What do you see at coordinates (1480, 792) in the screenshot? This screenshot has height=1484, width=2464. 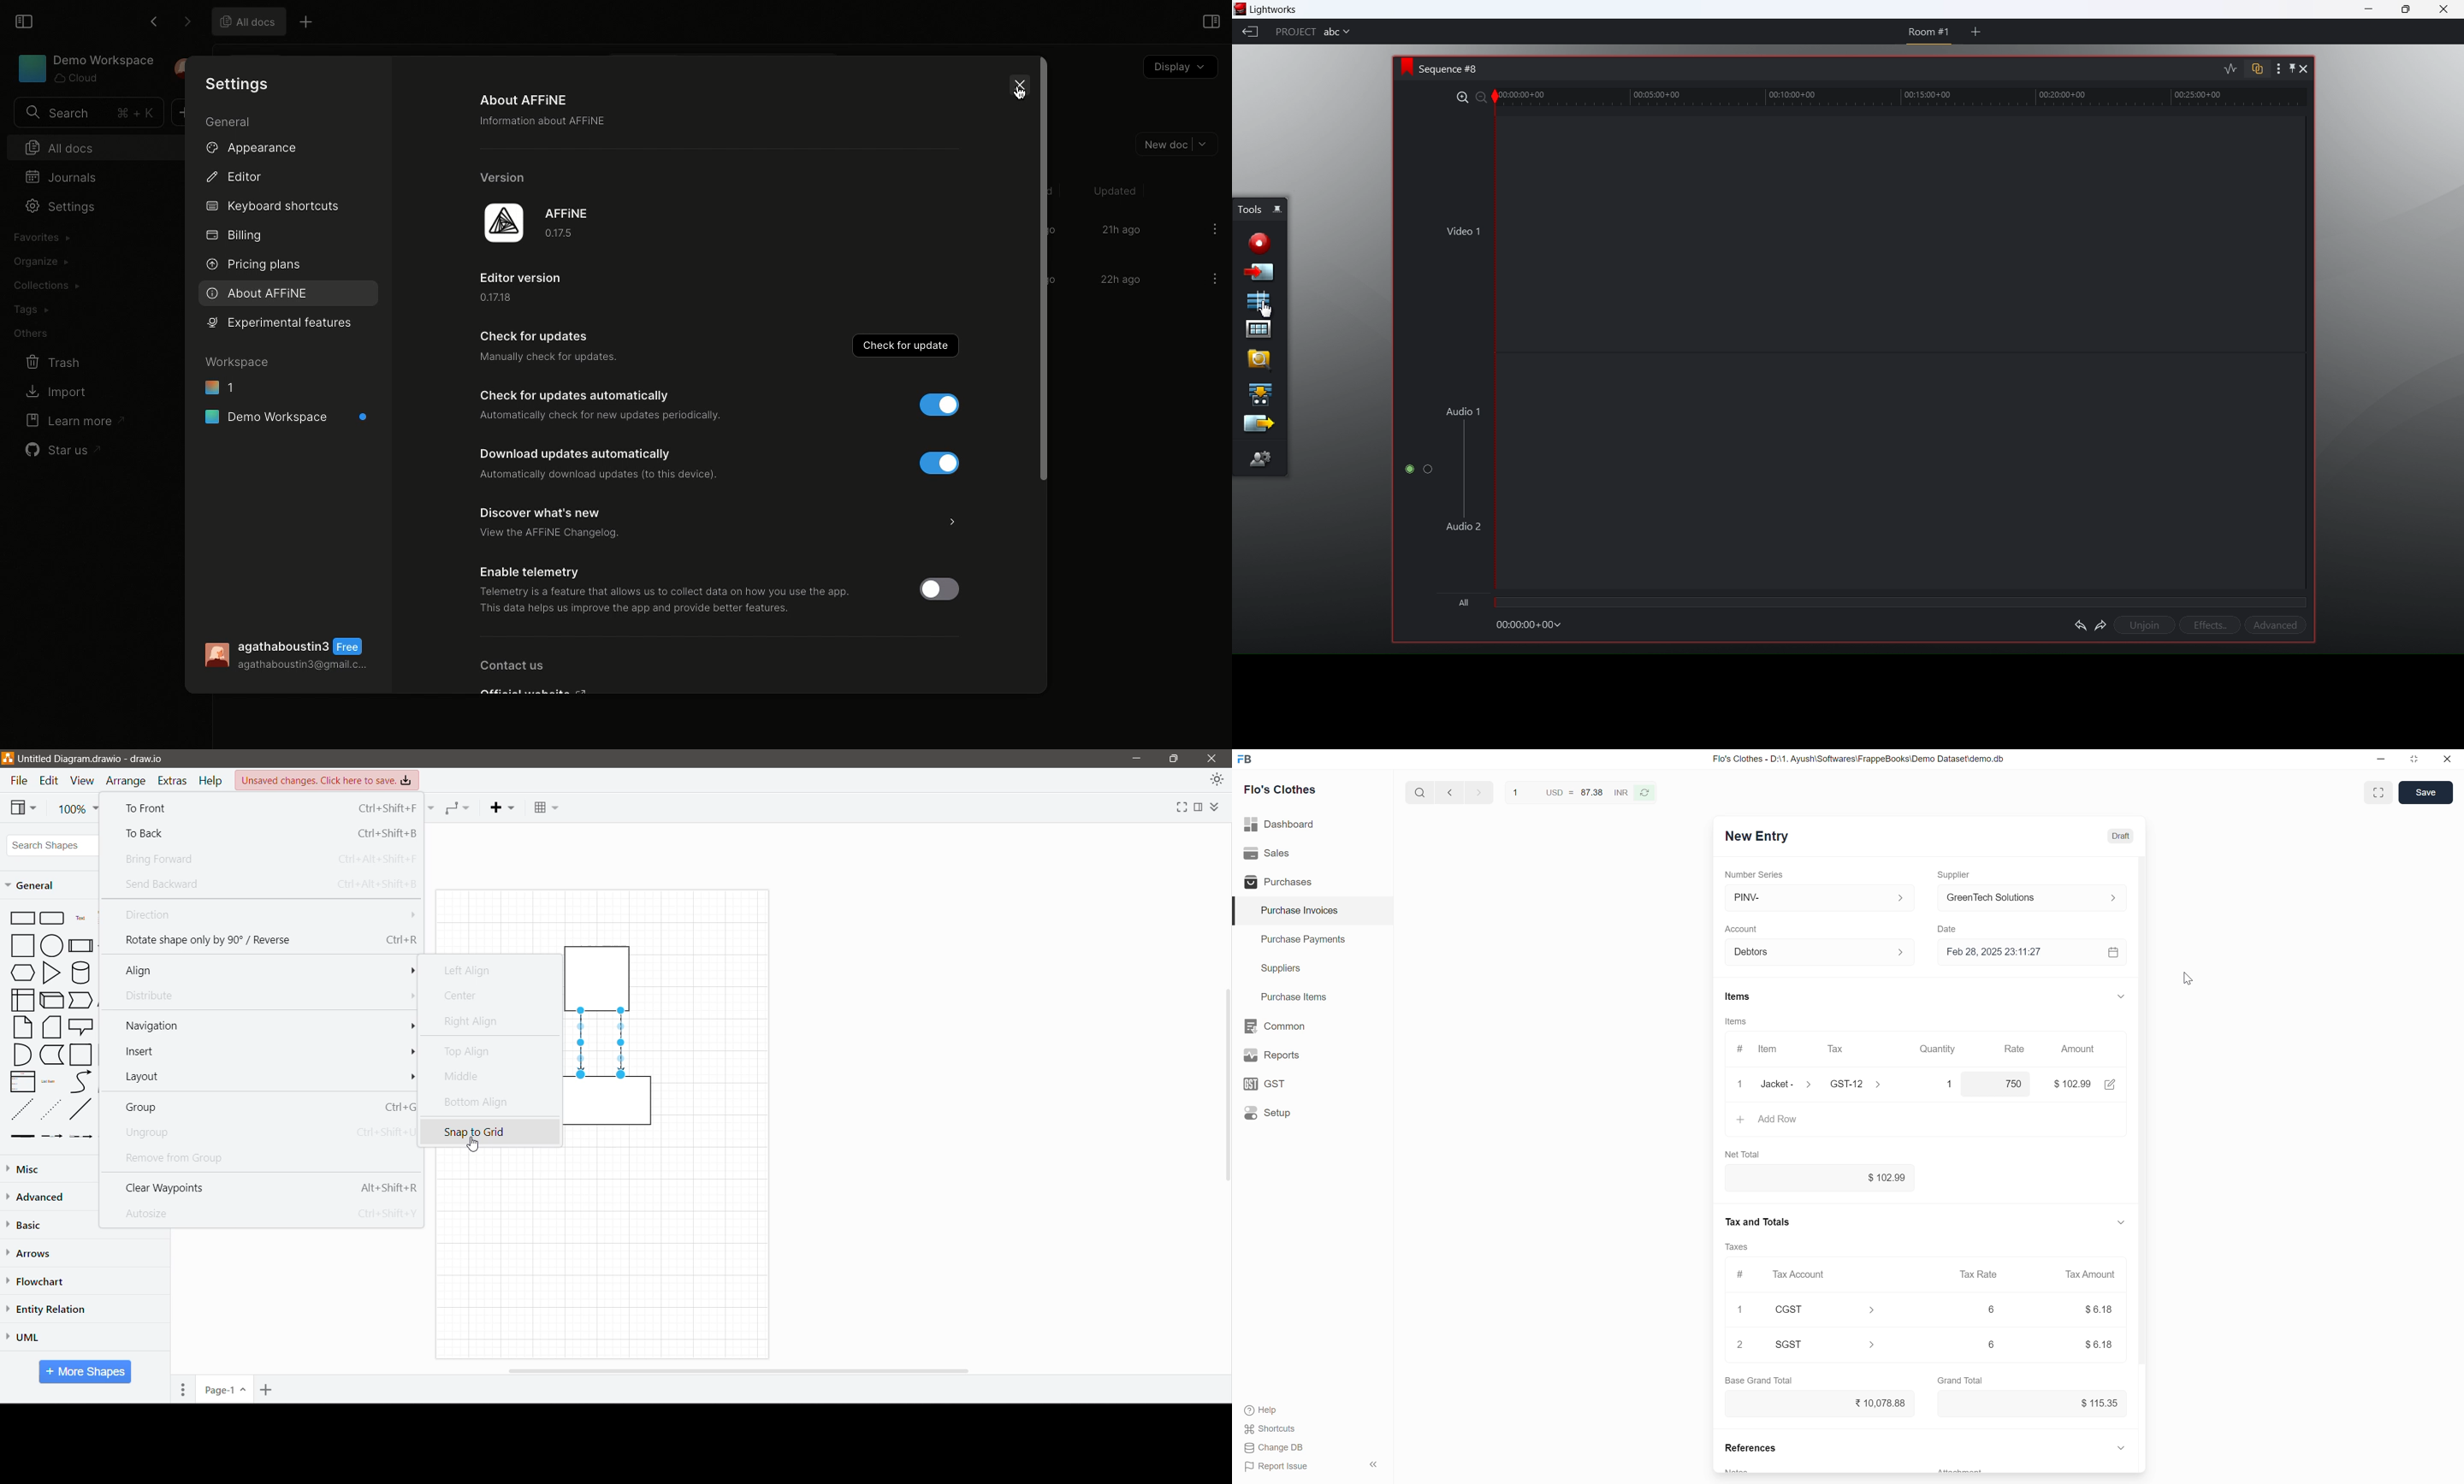 I see `Next` at bounding box center [1480, 792].